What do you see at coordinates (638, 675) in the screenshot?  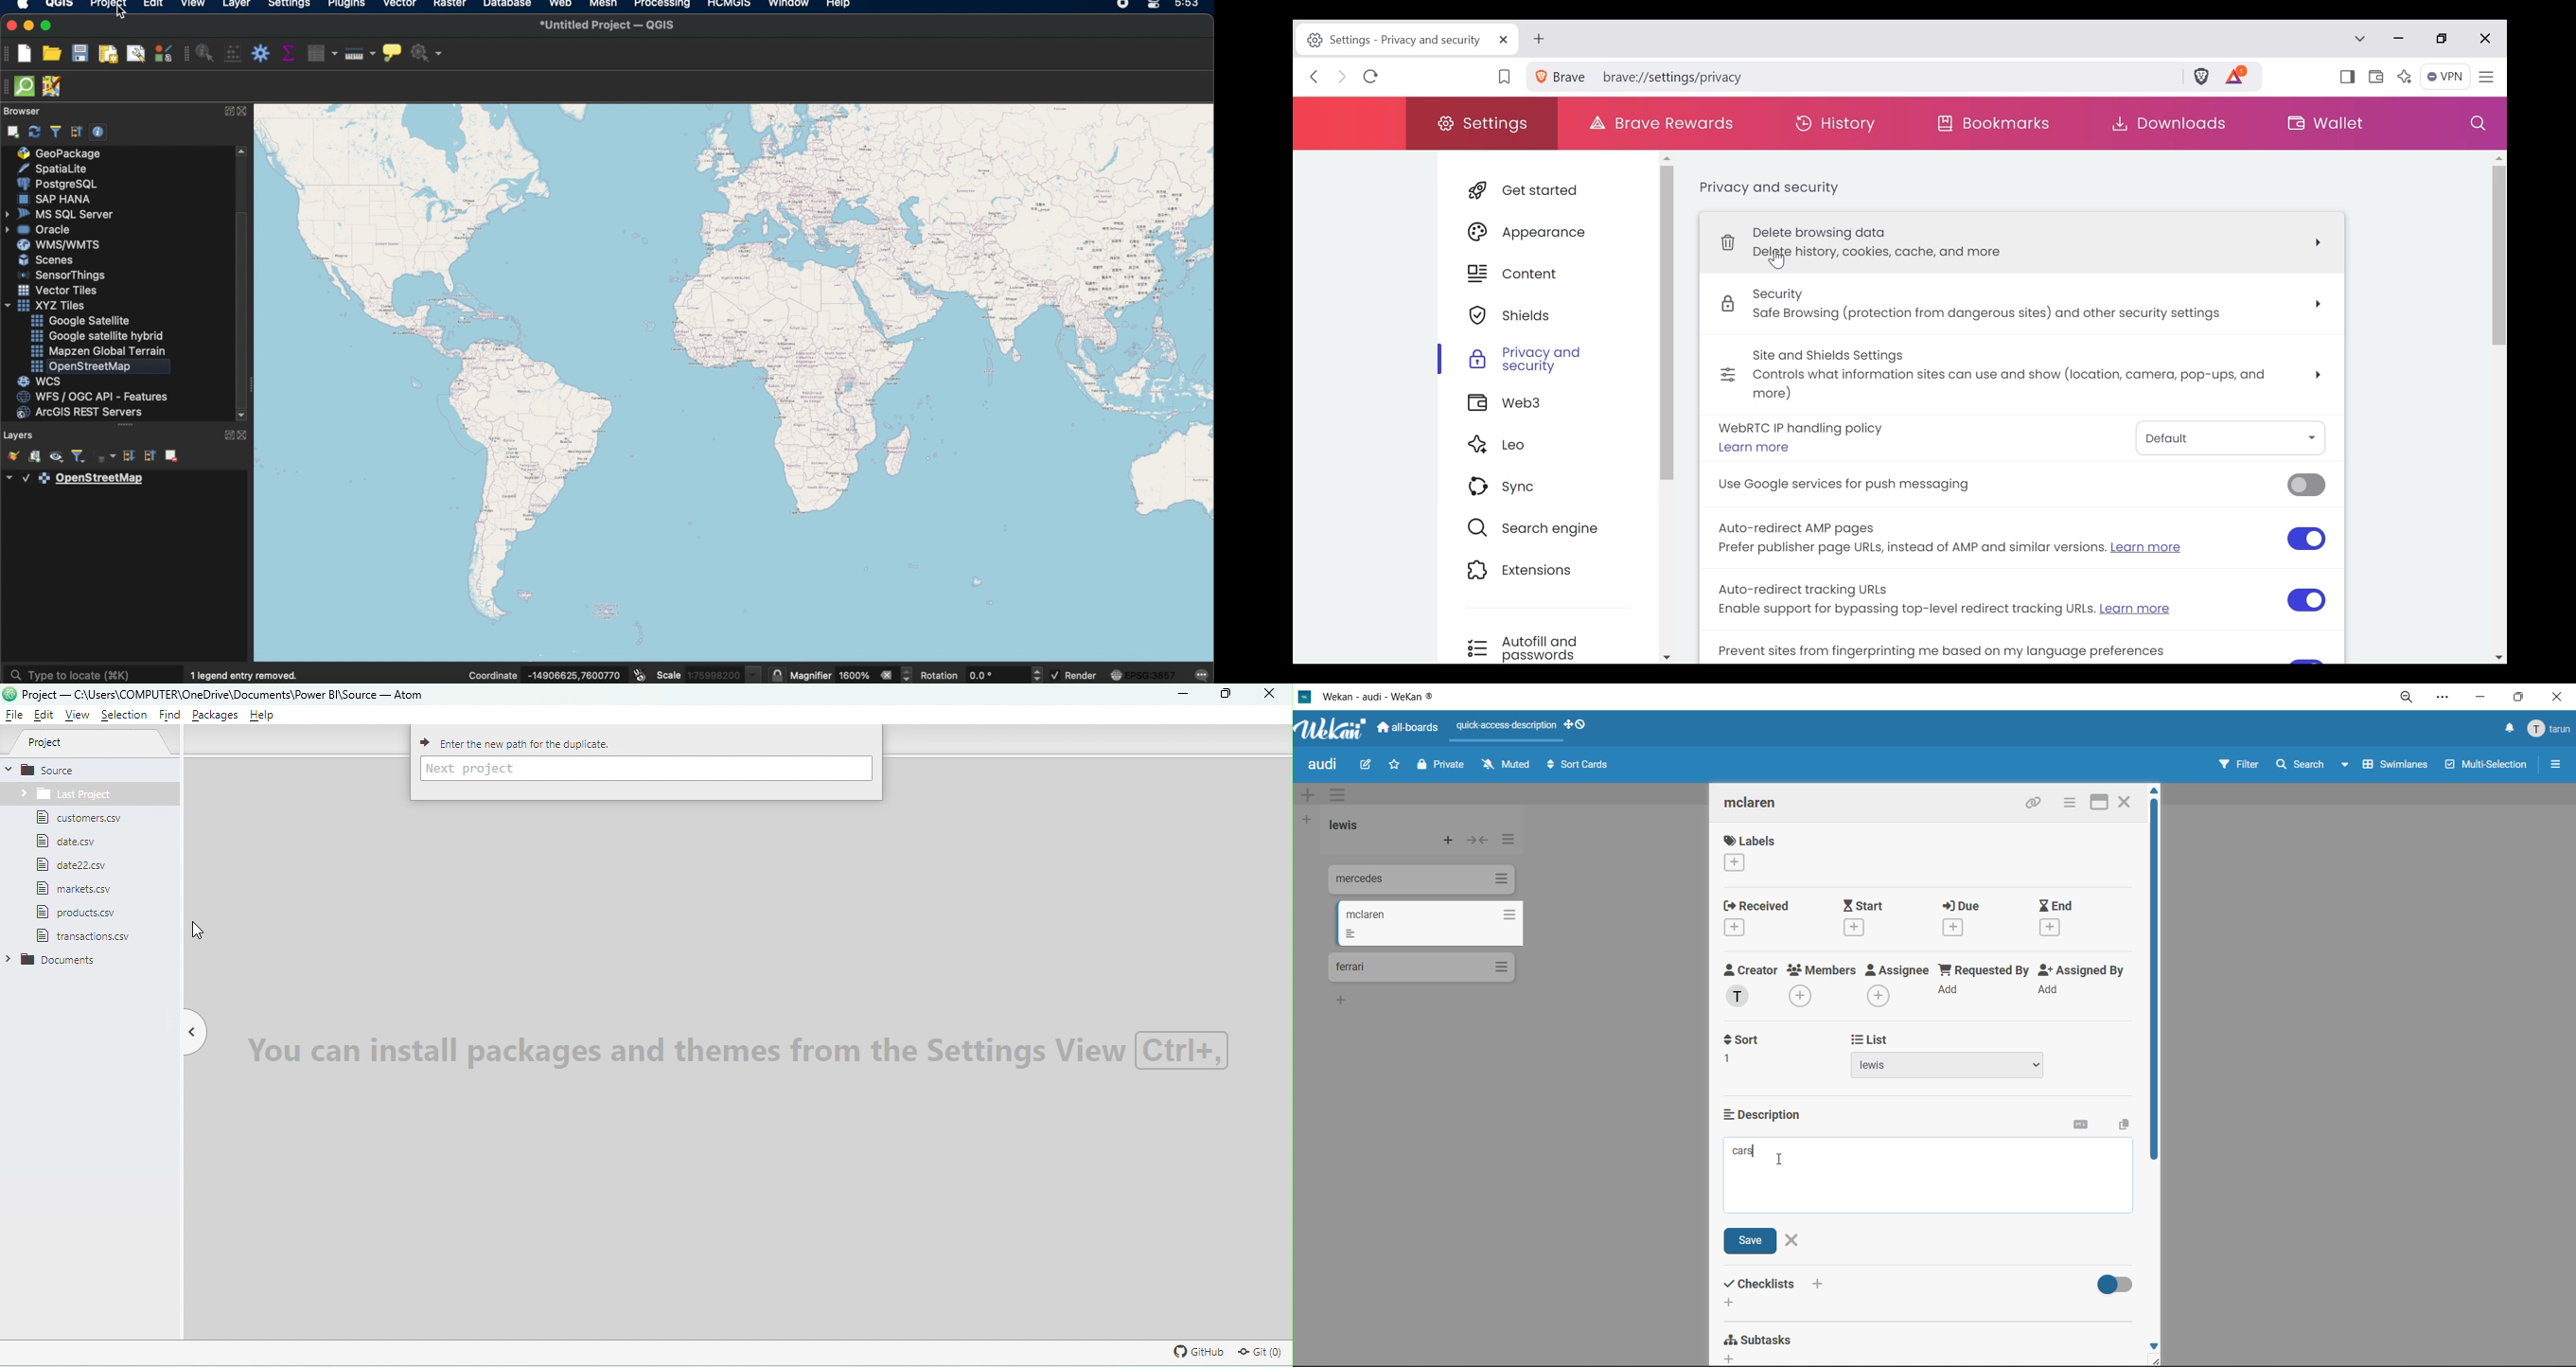 I see `toggle extents and mouse position display` at bounding box center [638, 675].